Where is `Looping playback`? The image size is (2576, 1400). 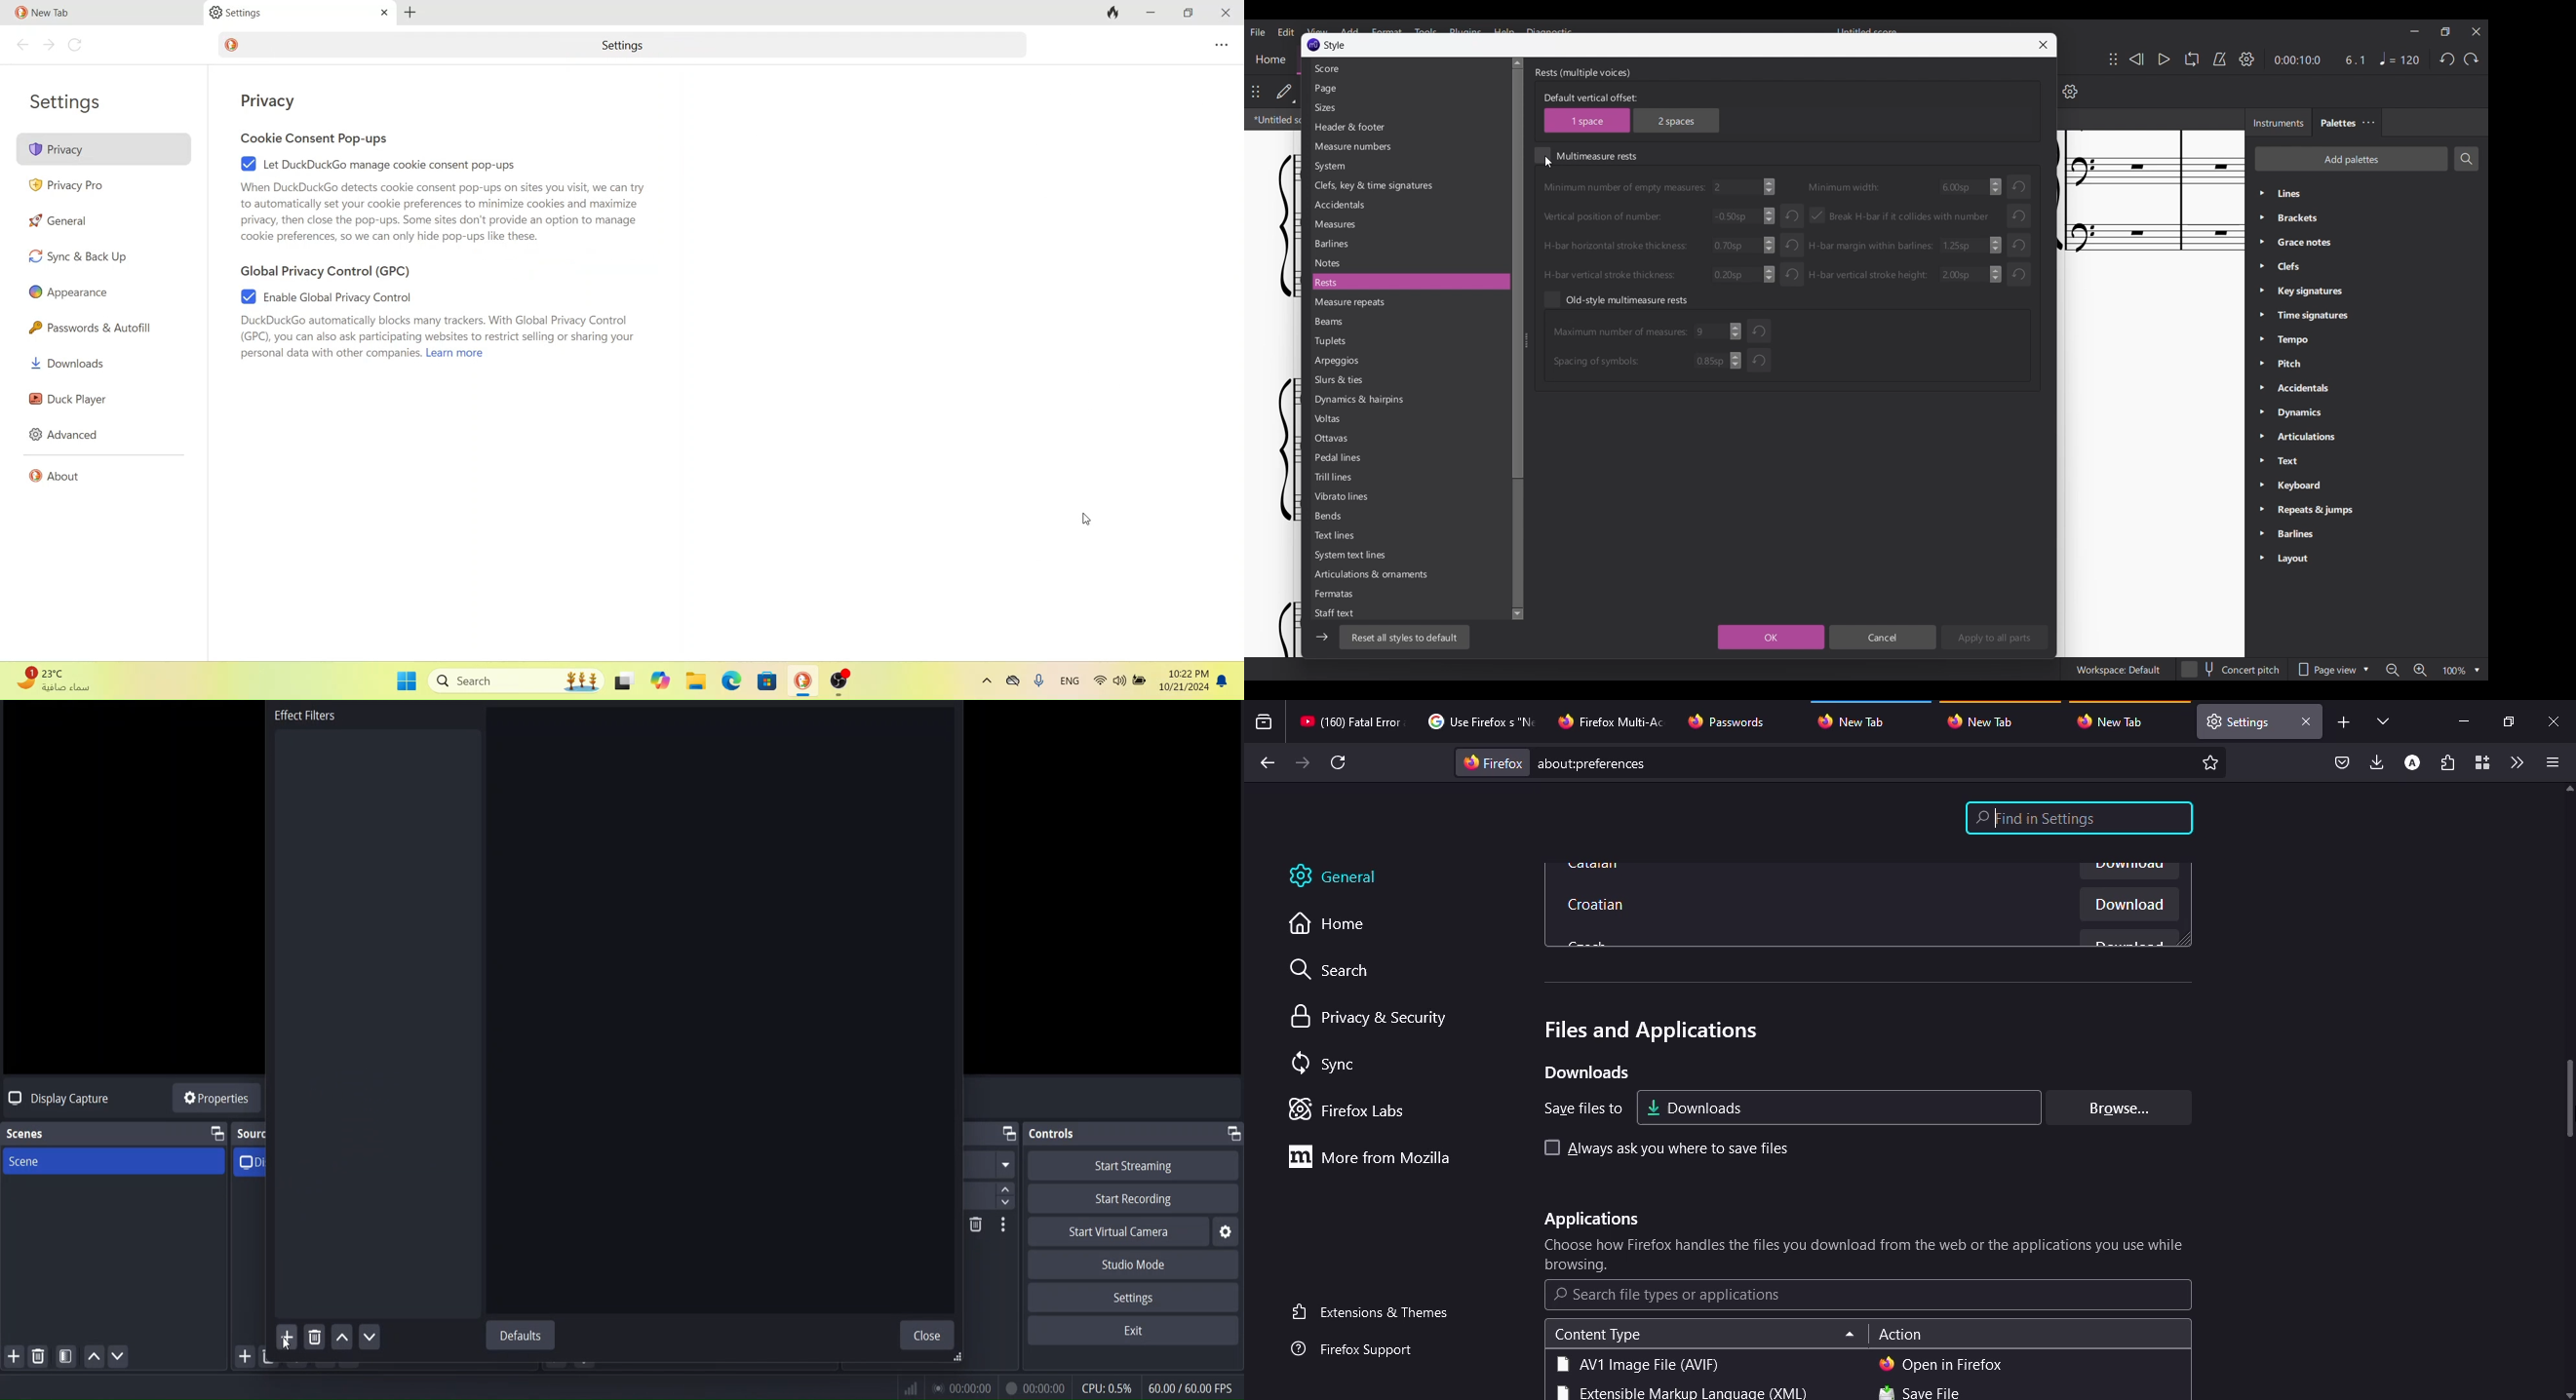 Looping playback is located at coordinates (2192, 59).